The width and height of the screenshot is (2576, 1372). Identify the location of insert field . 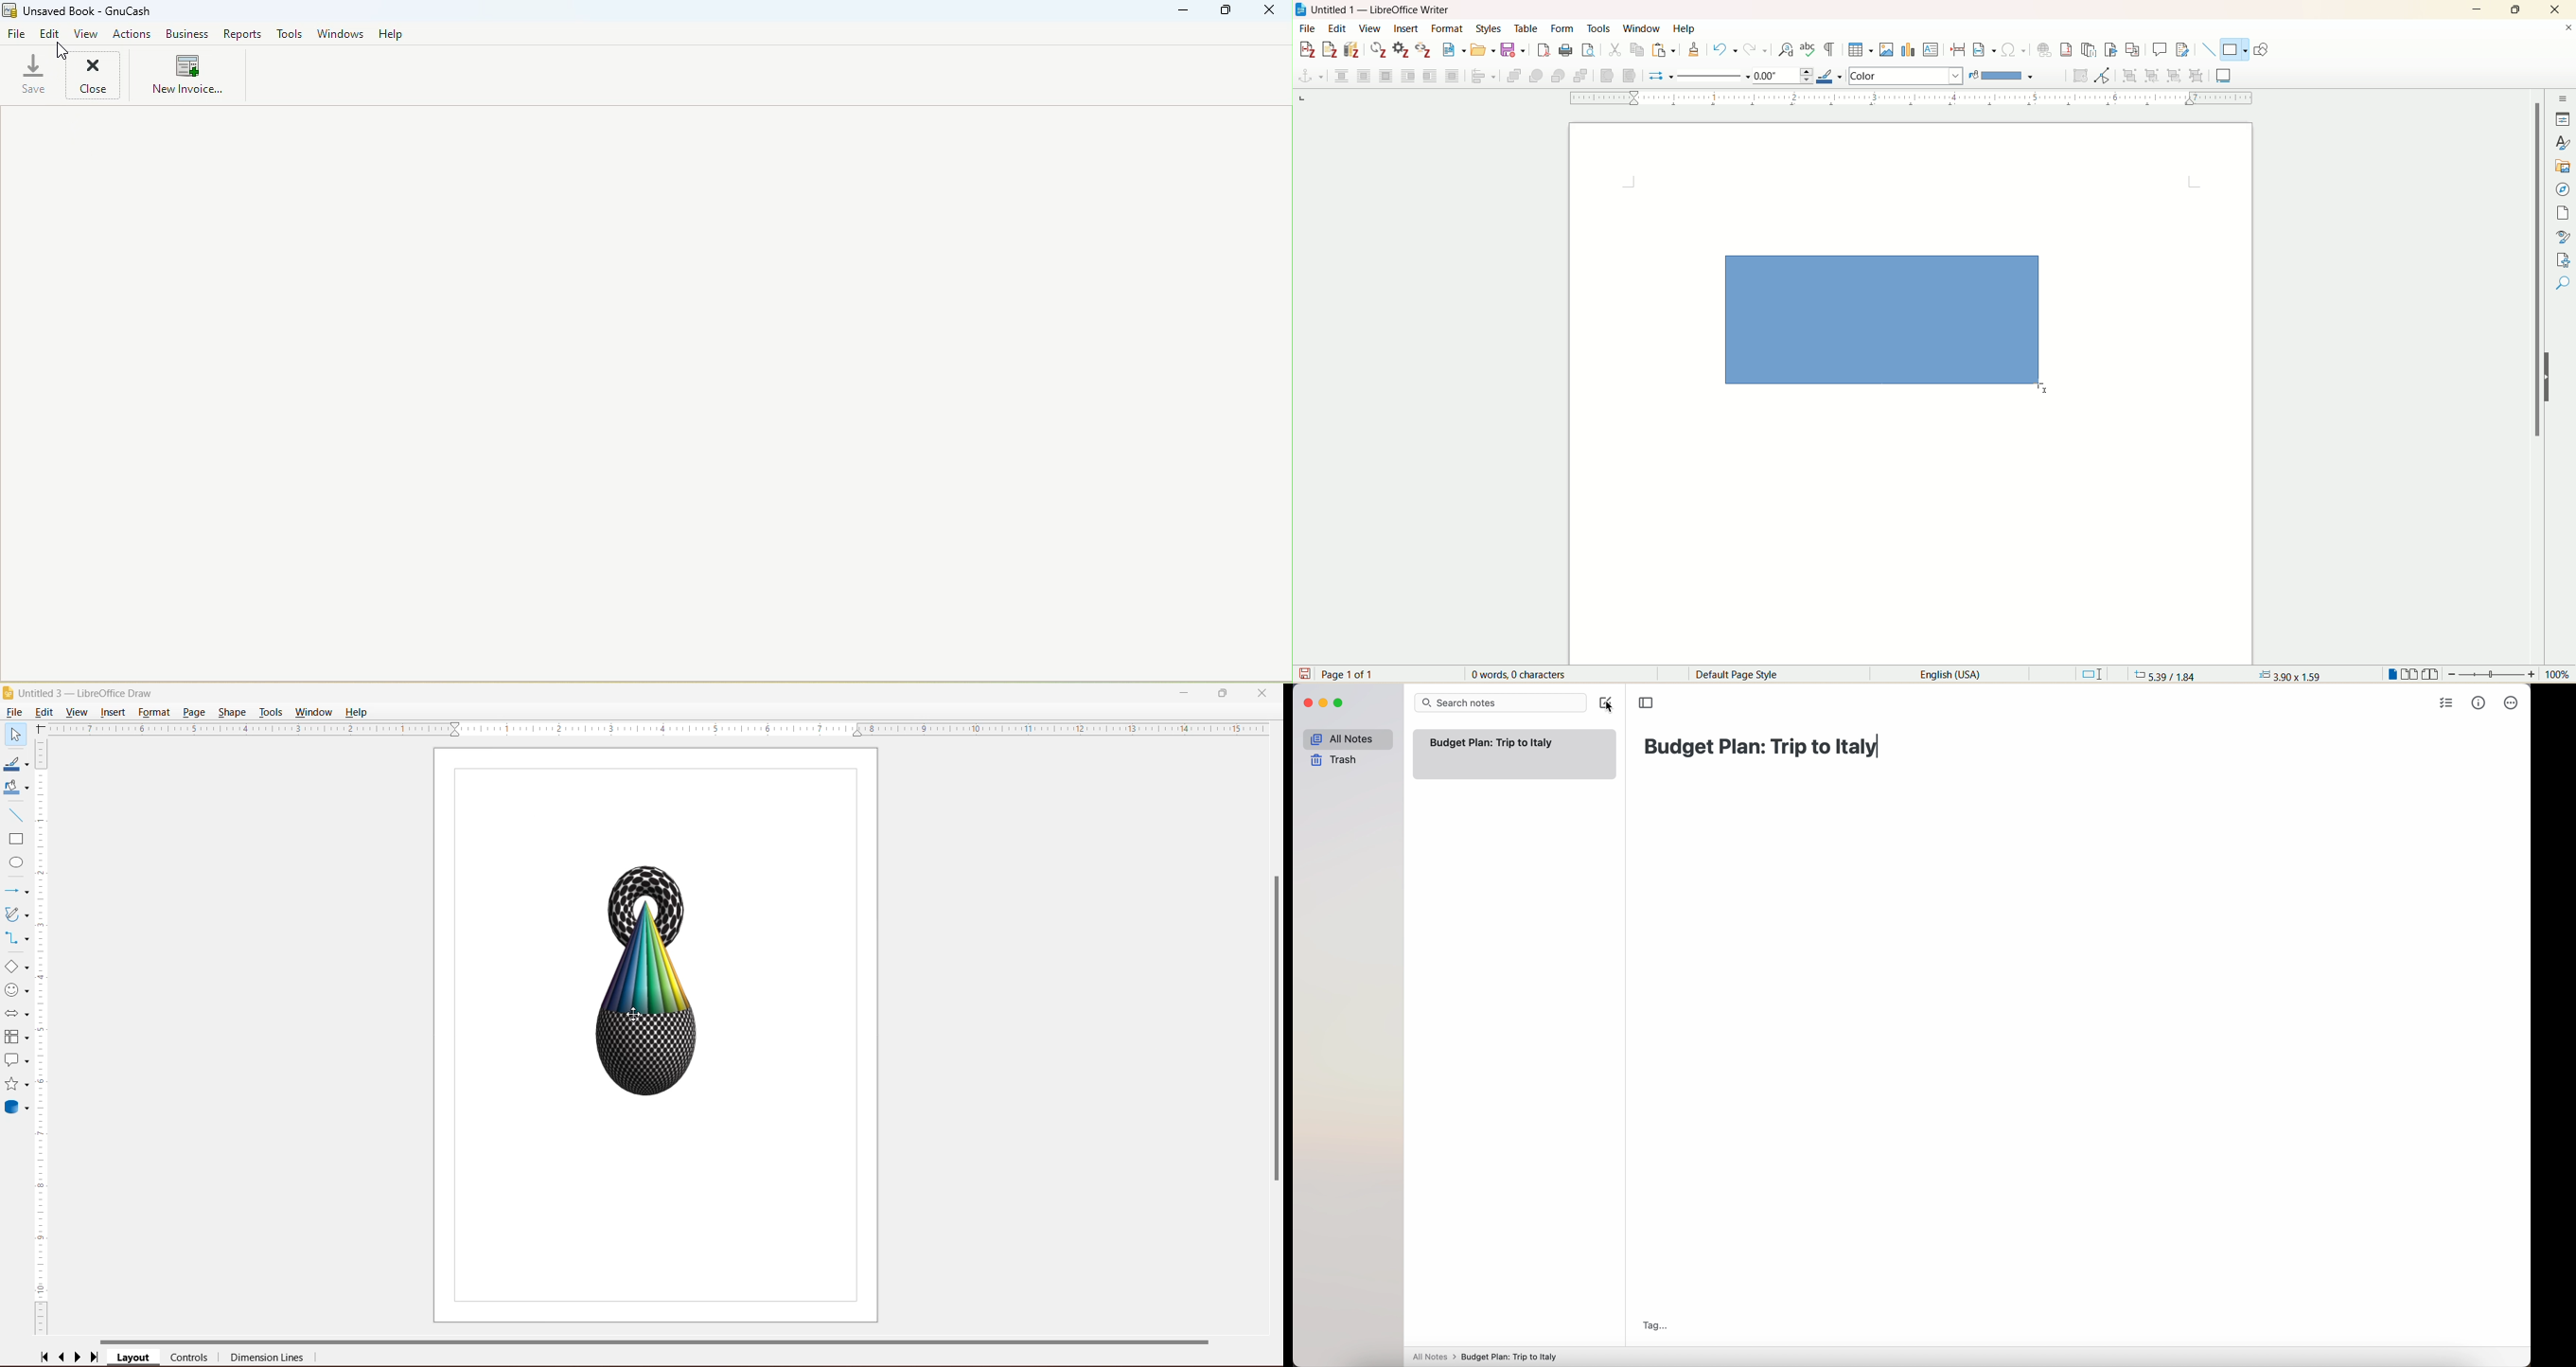
(1985, 49).